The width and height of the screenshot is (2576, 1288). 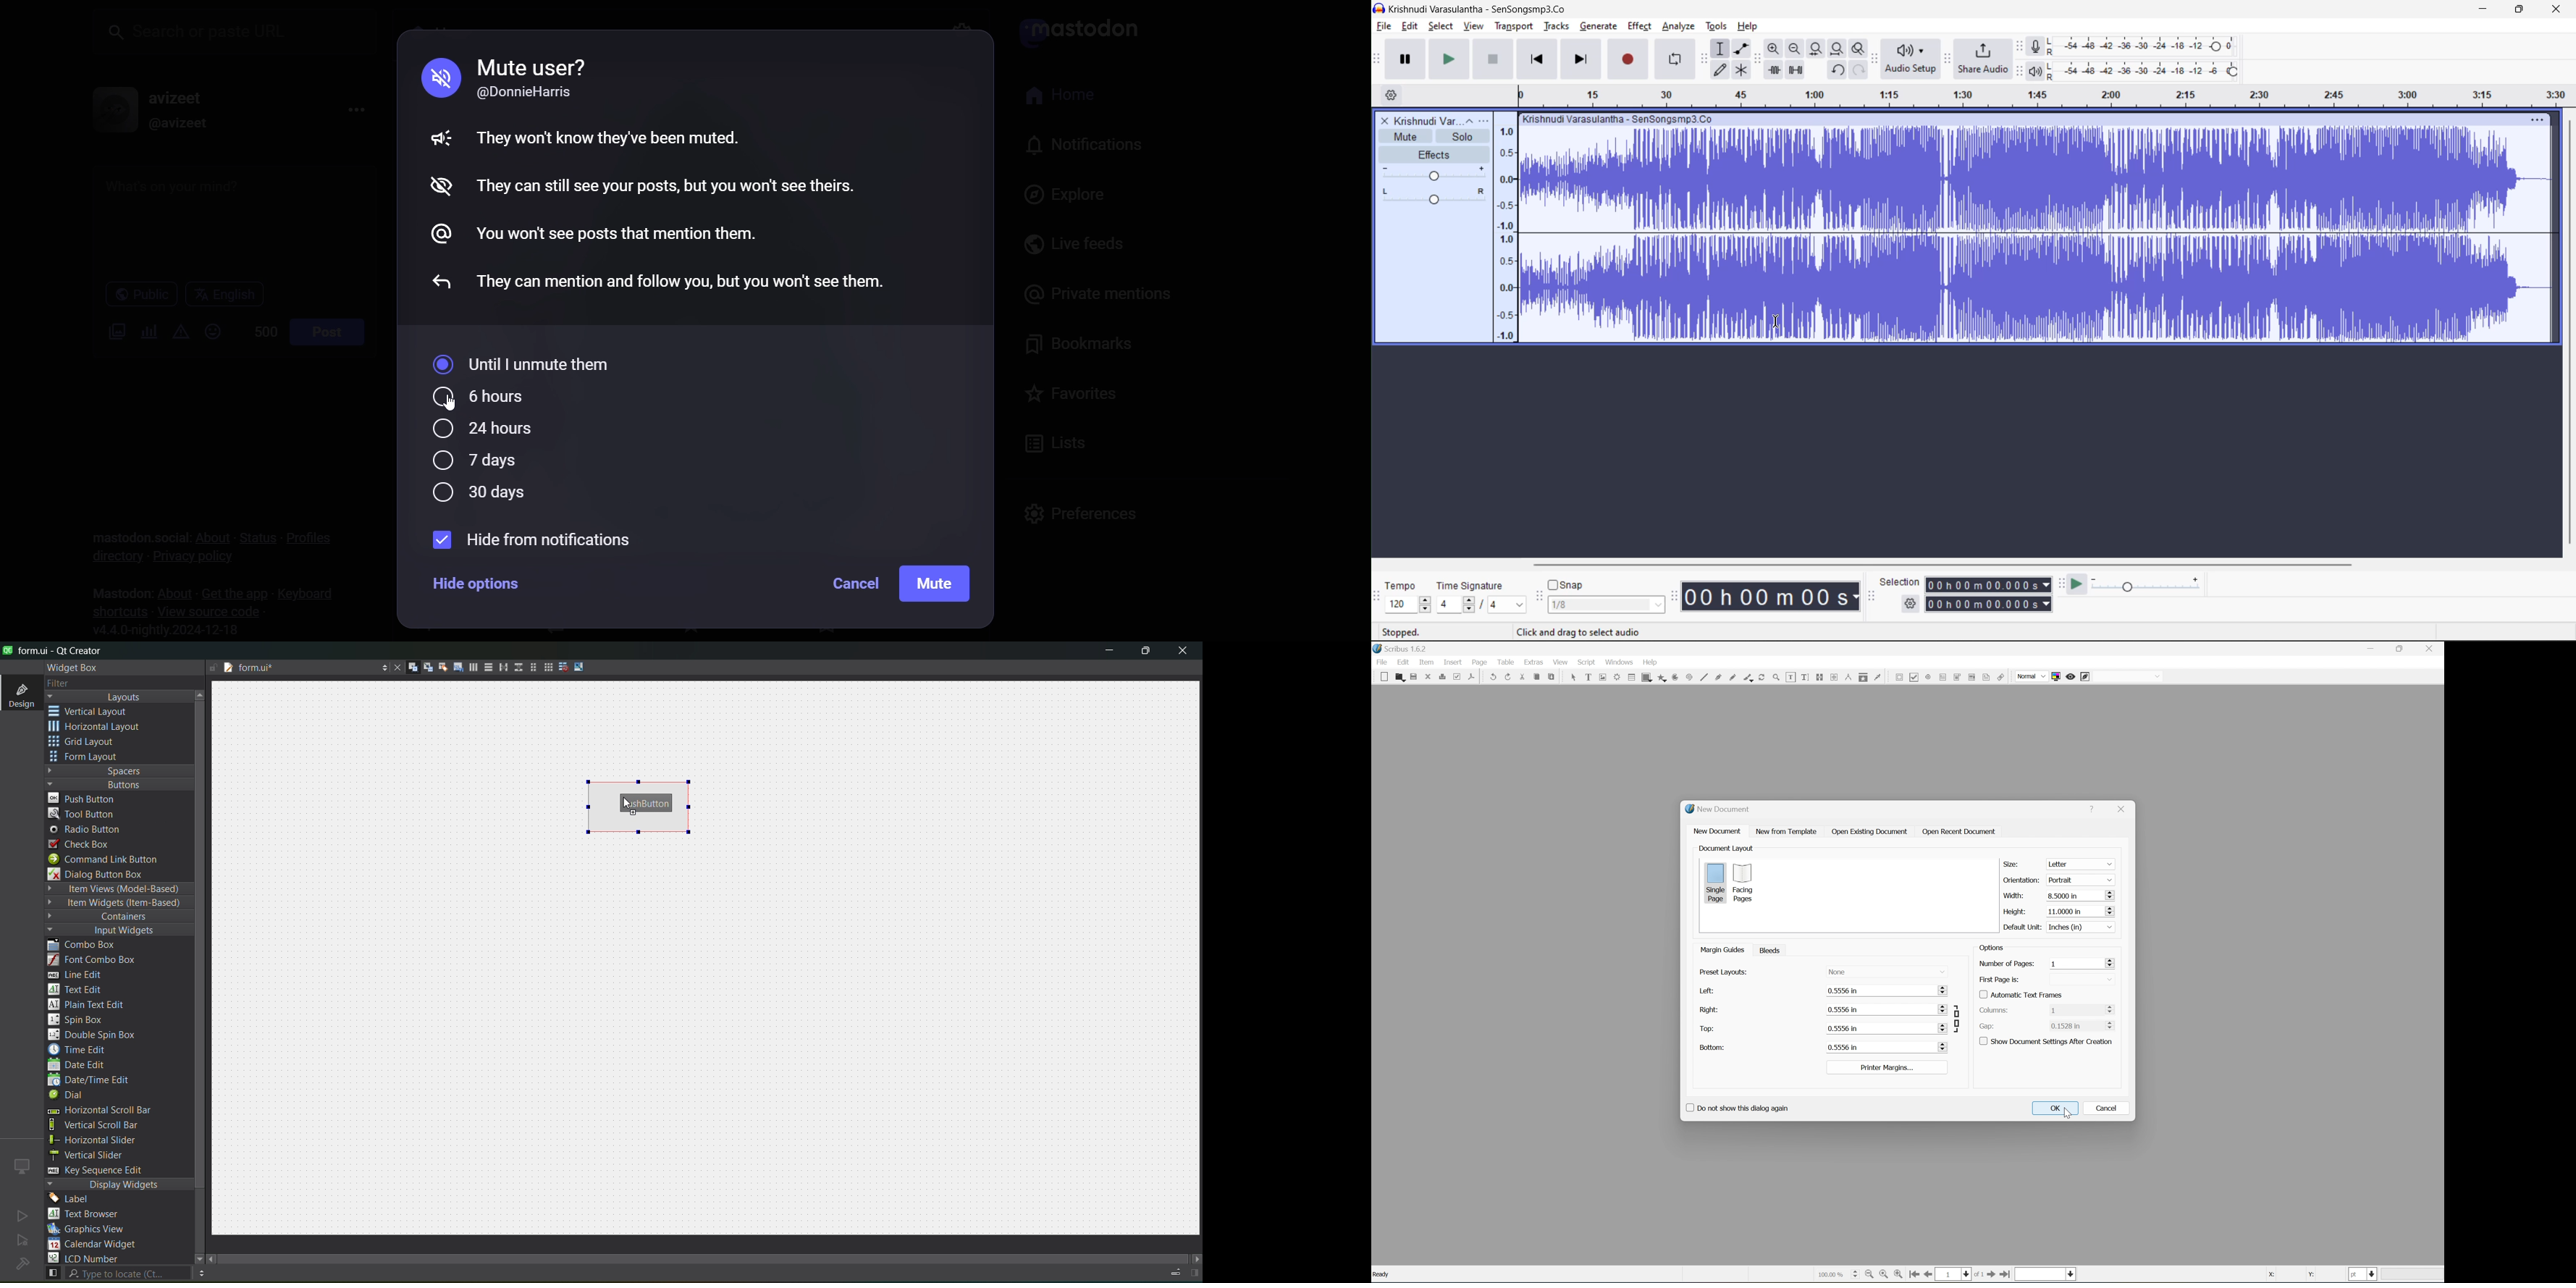 What do you see at coordinates (2081, 927) in the screenshot?
I see `inches in` at bounding box center [2081, 927].